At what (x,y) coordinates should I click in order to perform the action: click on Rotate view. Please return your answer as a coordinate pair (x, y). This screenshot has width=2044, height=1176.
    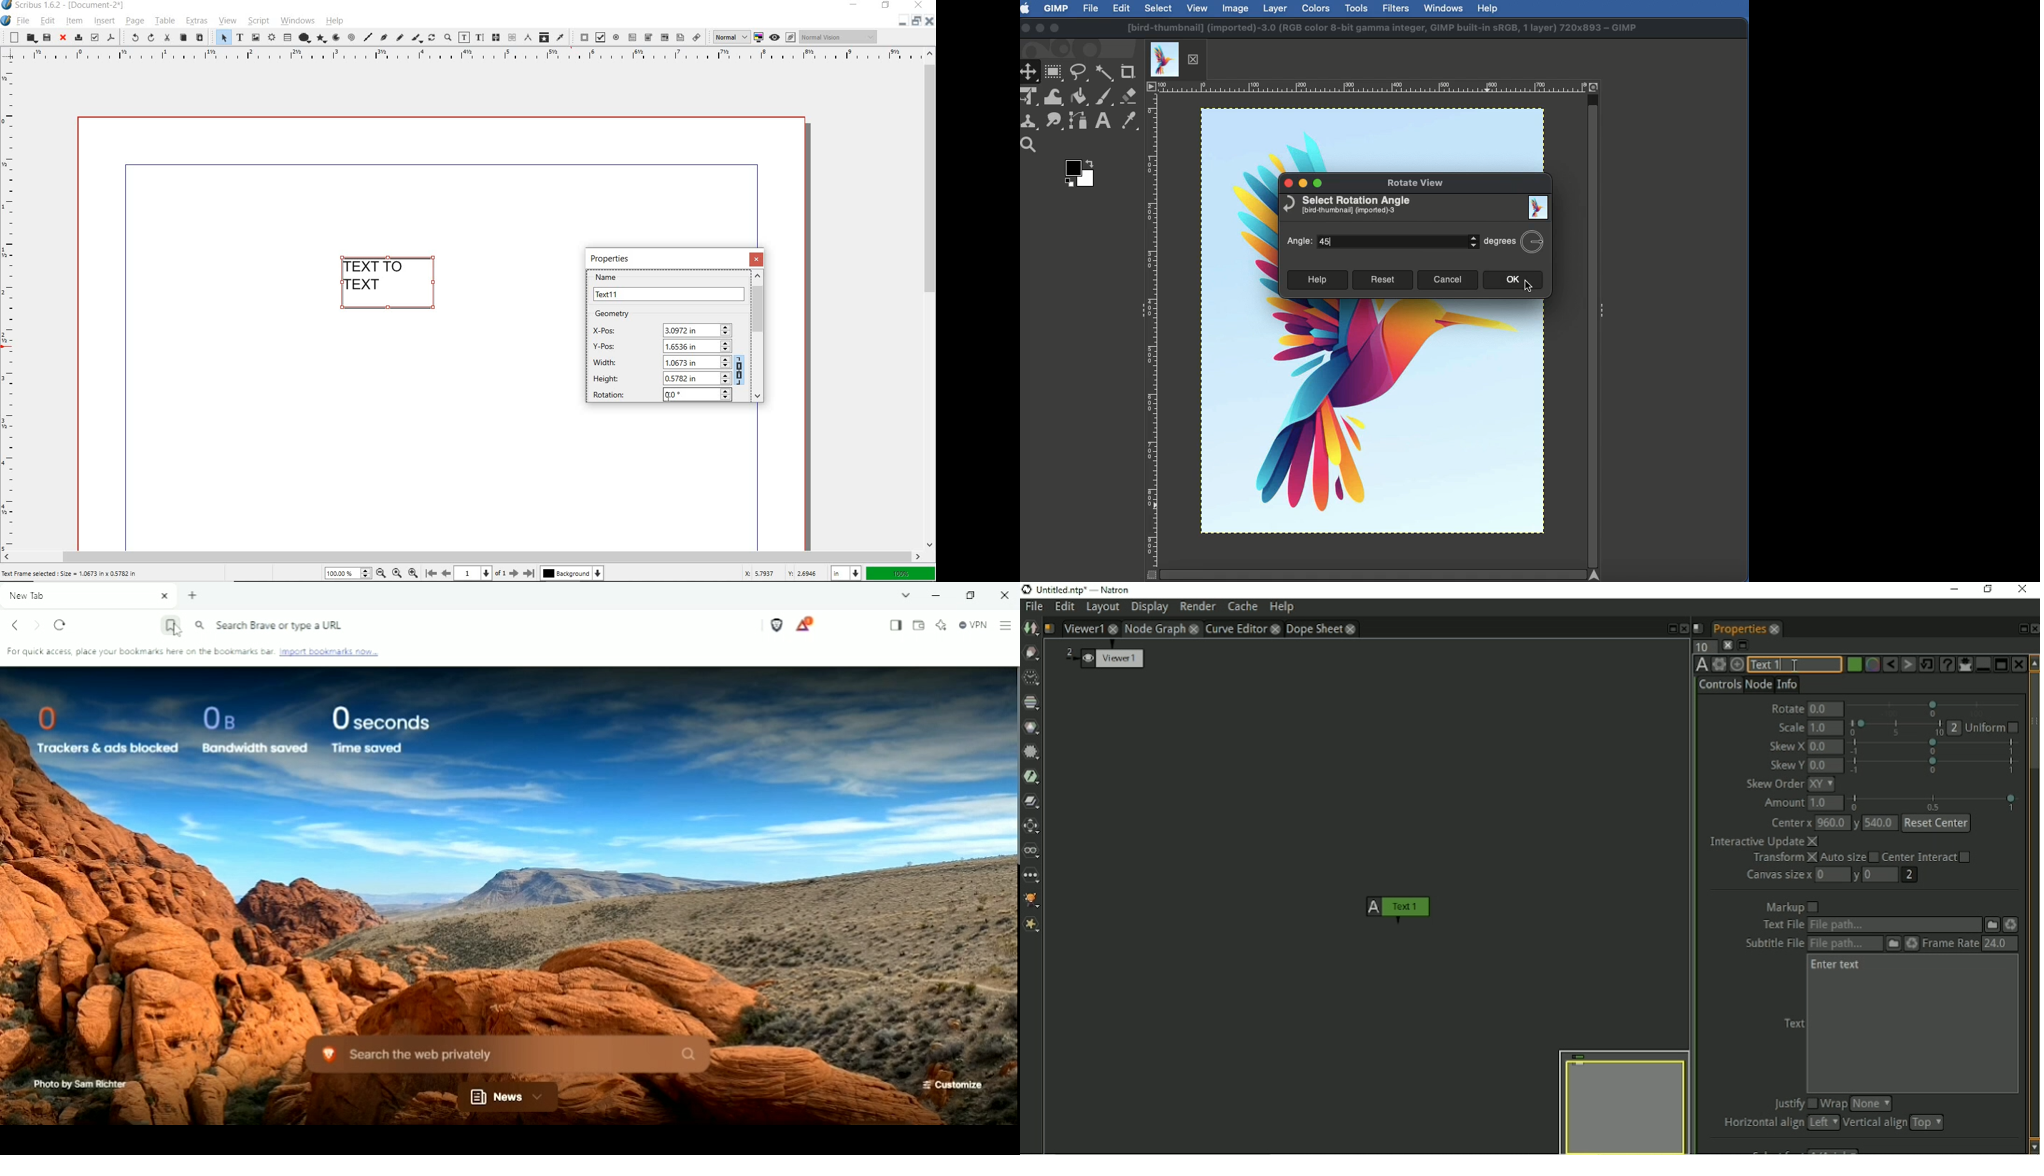
    Looking at the image, I should click on (1421, 185).